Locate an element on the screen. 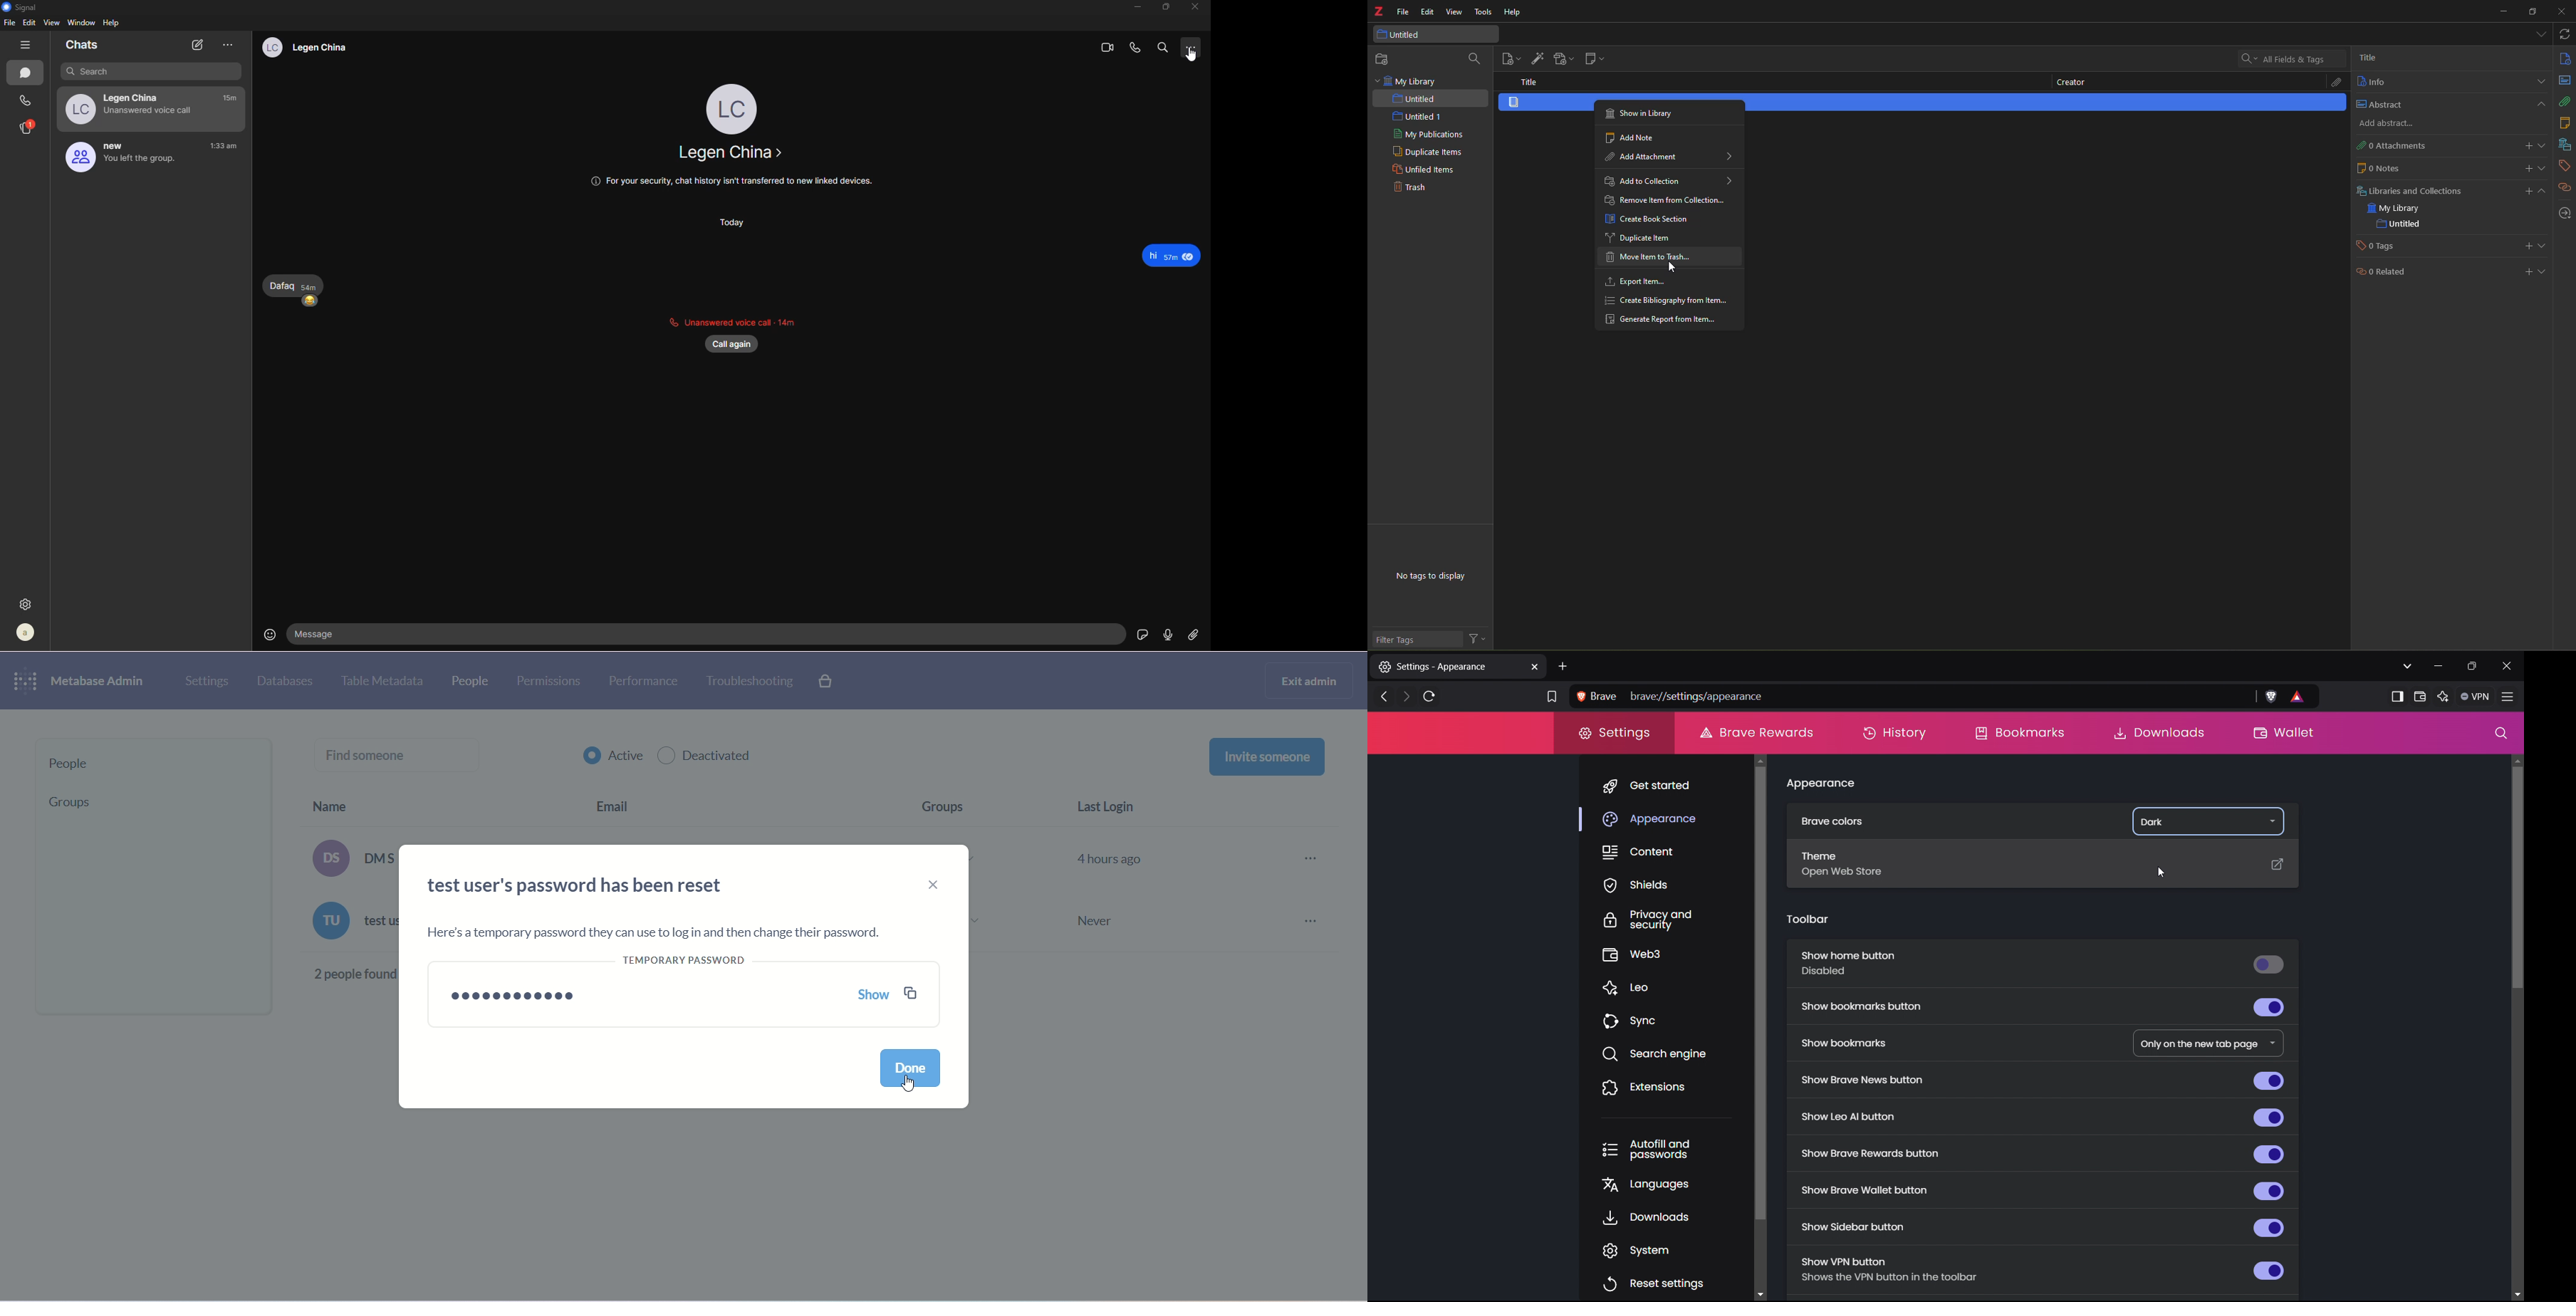  dark is located at coordinates (2206, 820).